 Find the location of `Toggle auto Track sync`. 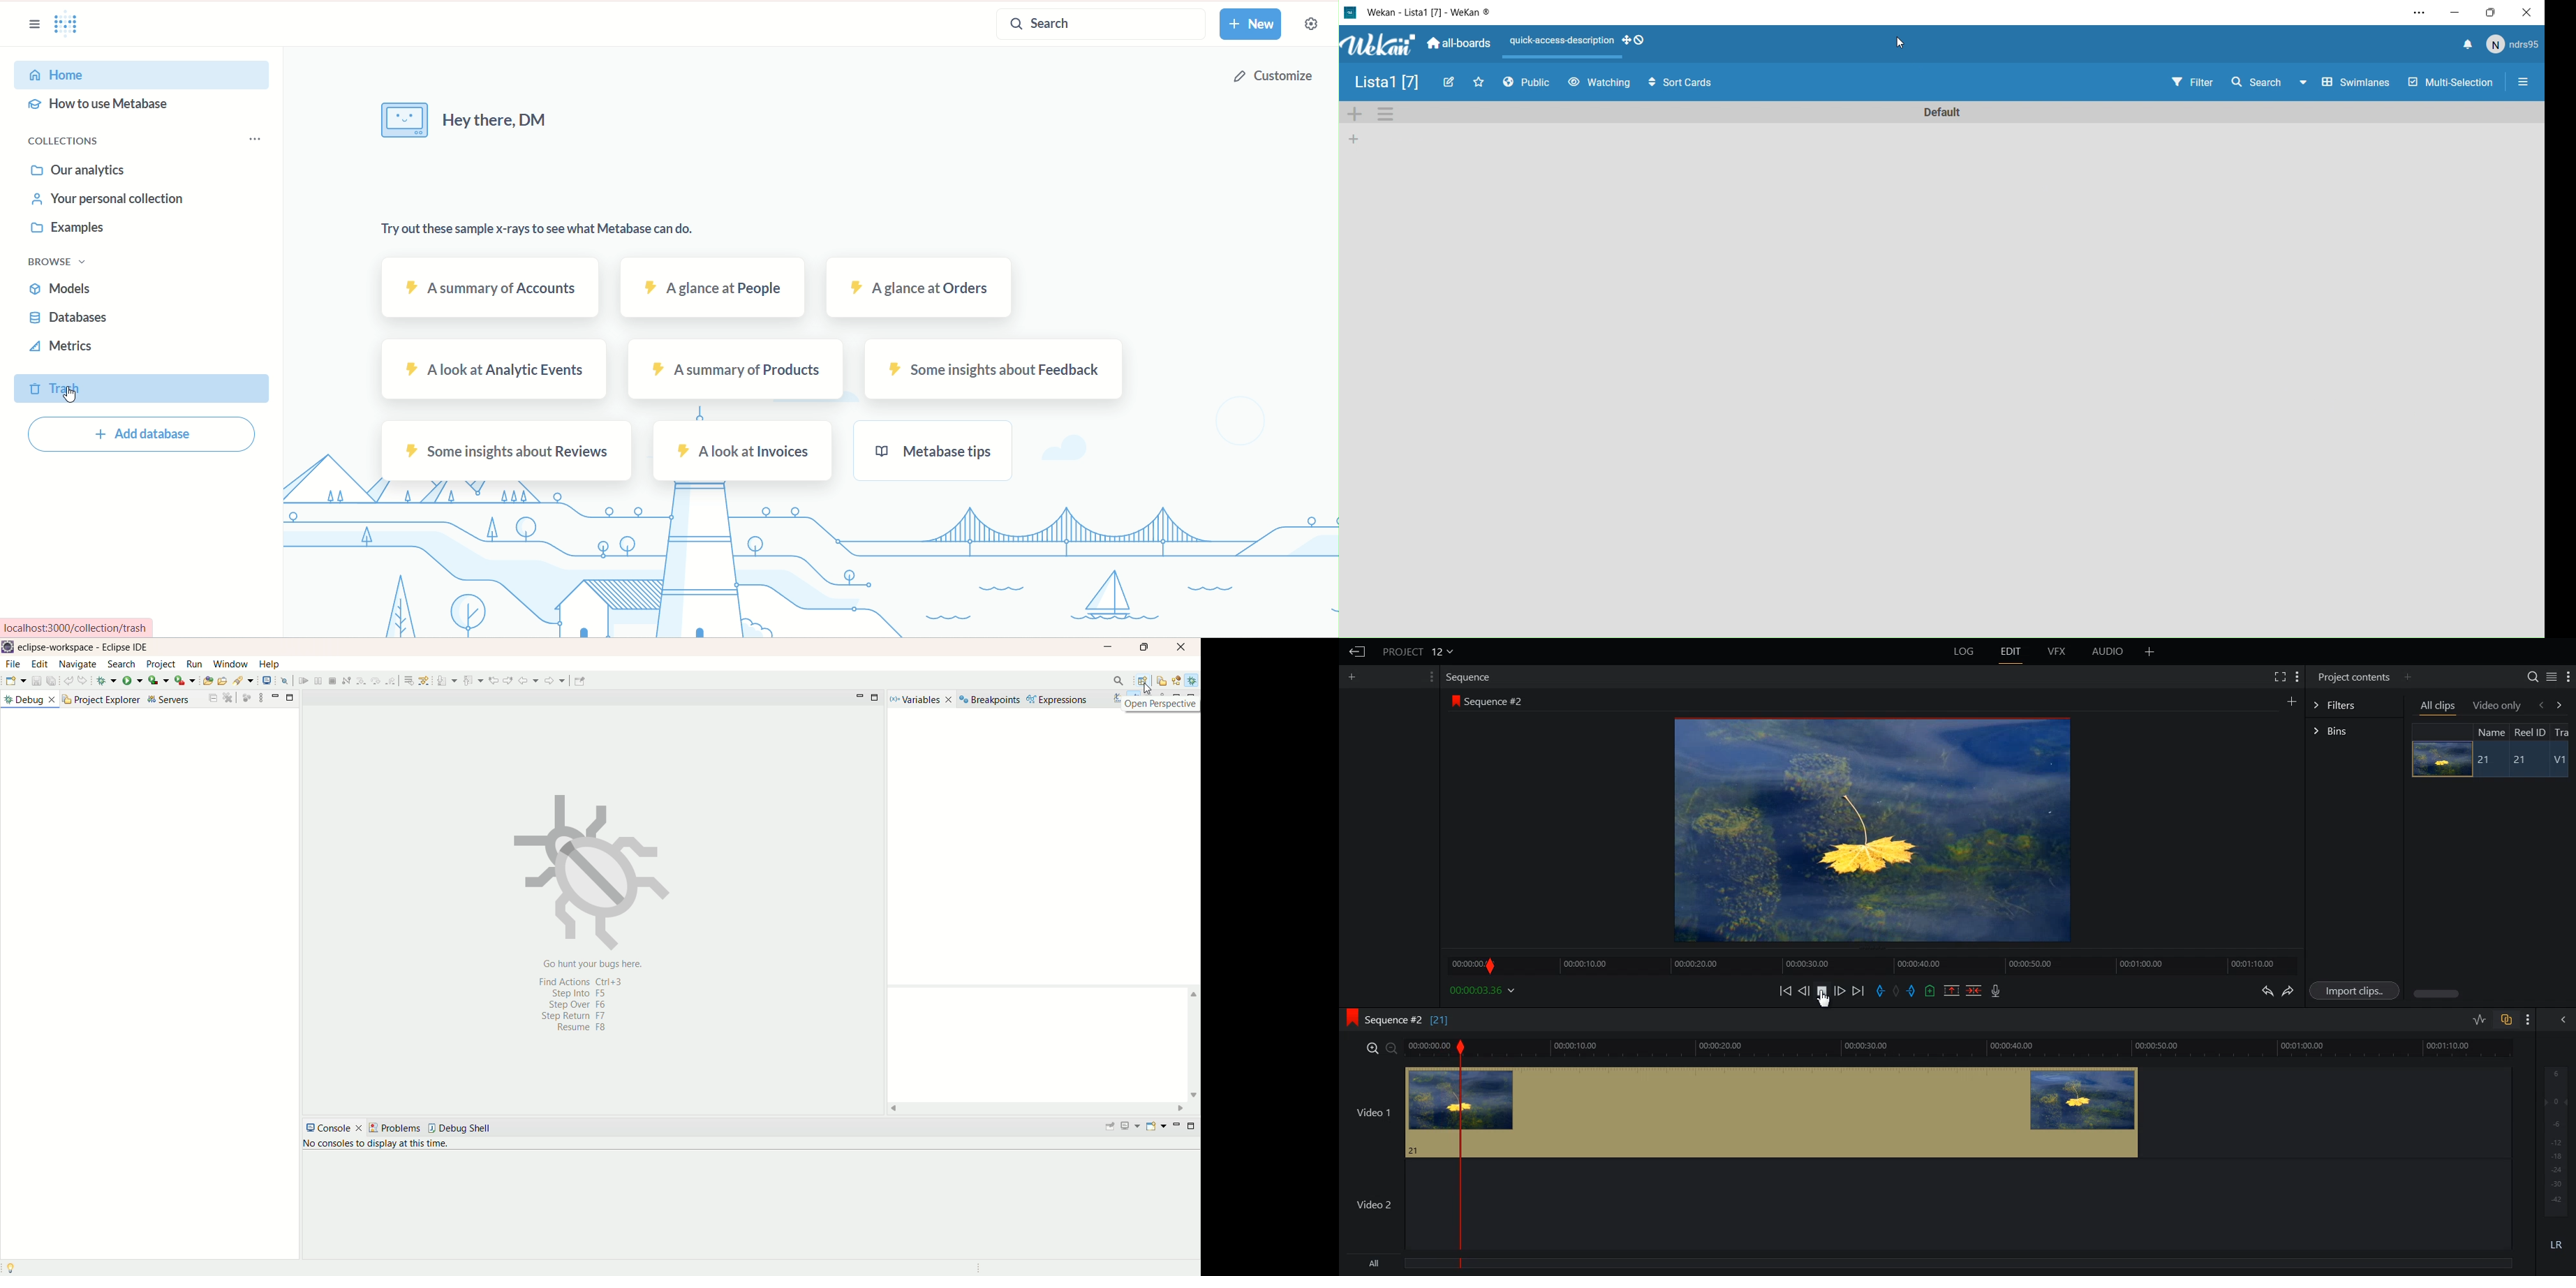

Toggle auto Track sync is located at coordinates (2506, 1020).